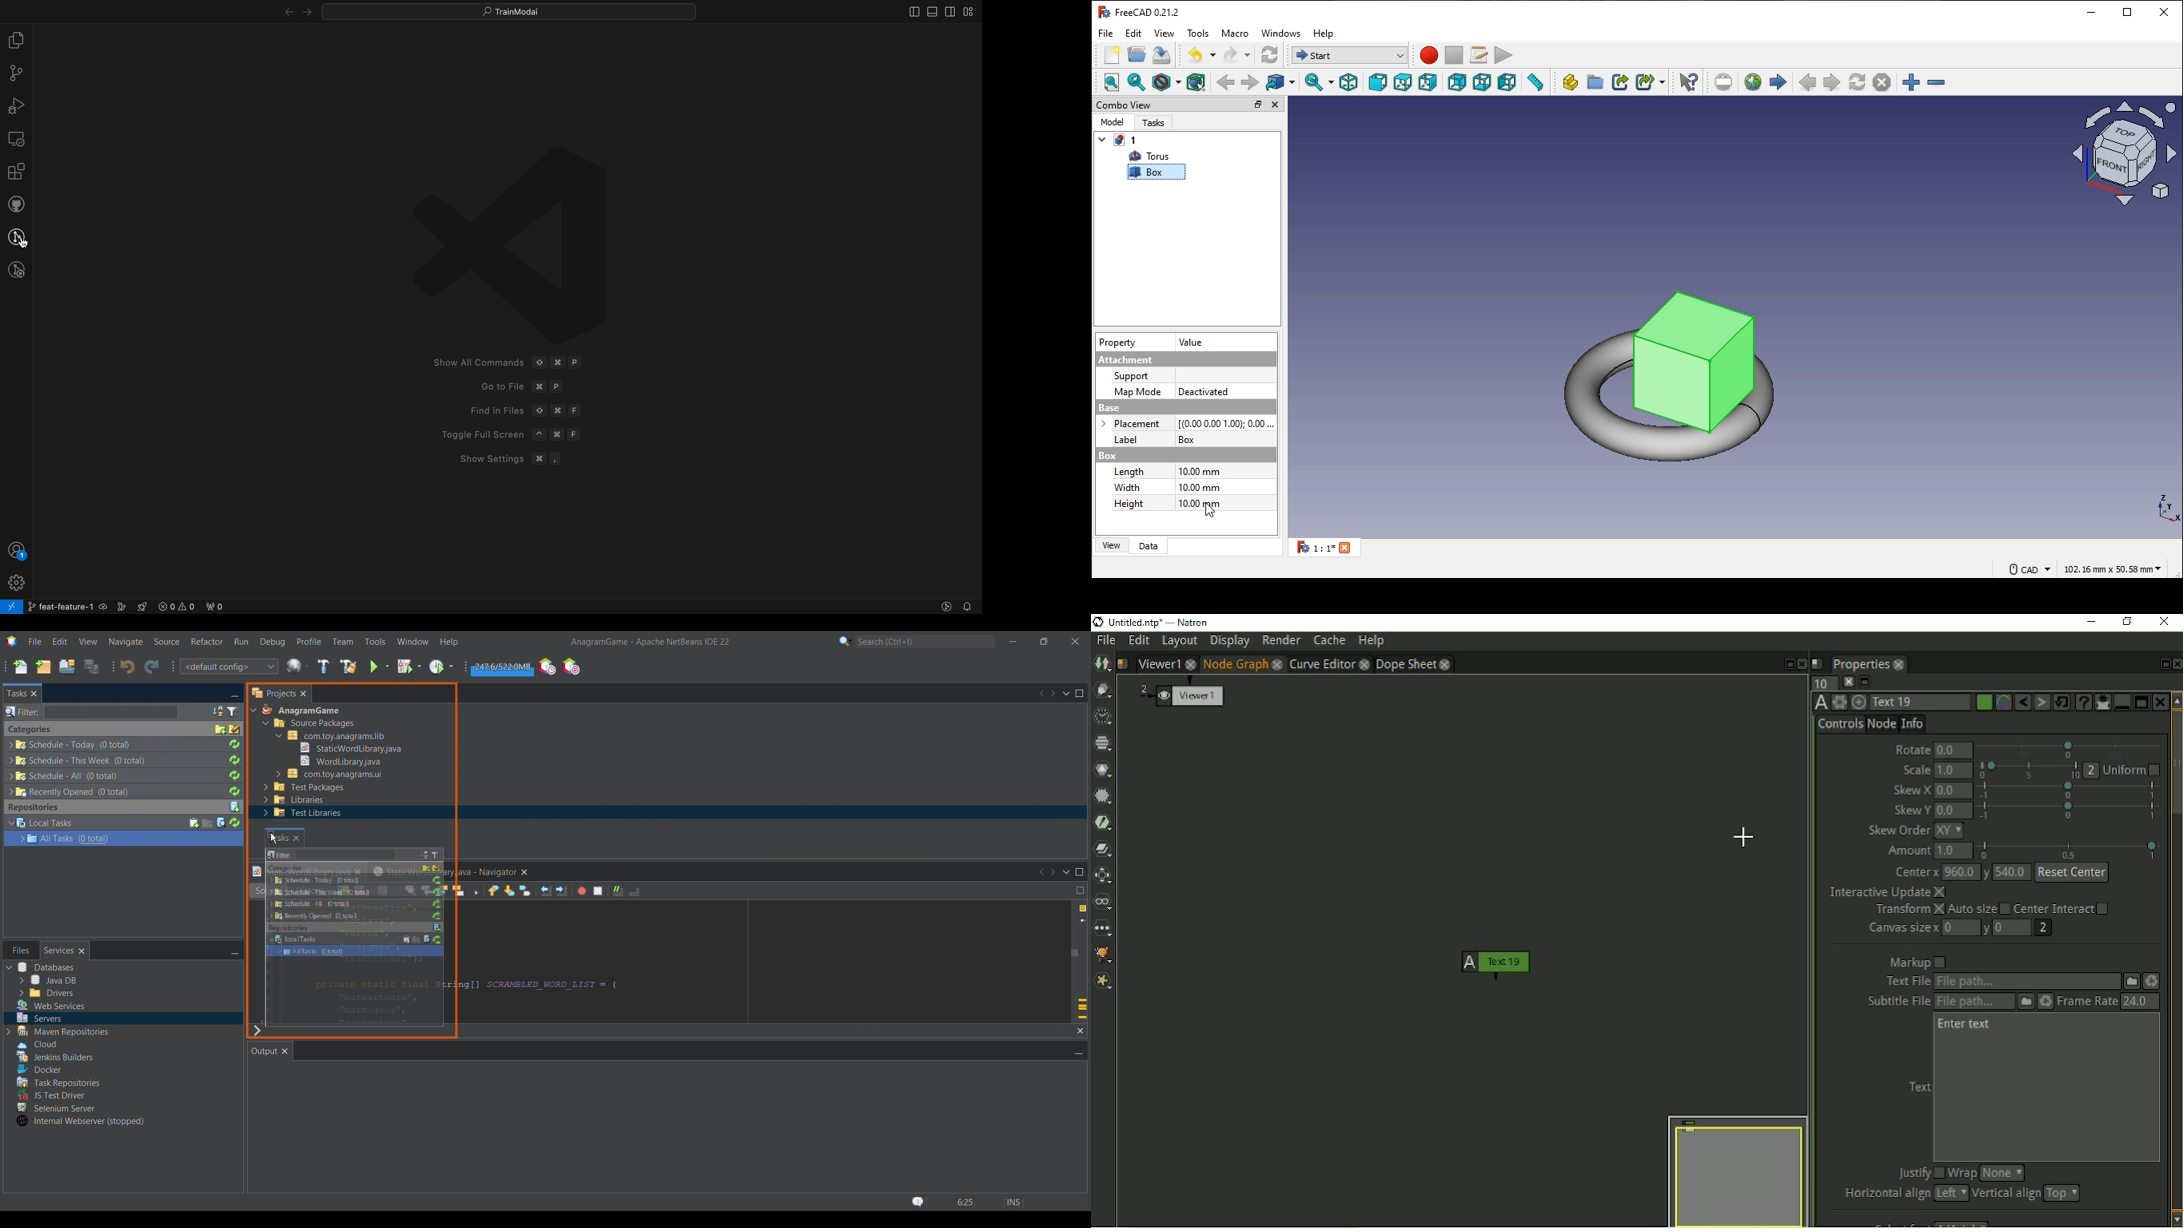  What do you see at coordinates (70, 745) in the screenshot?
I see `` at bounding box center [70, 745].